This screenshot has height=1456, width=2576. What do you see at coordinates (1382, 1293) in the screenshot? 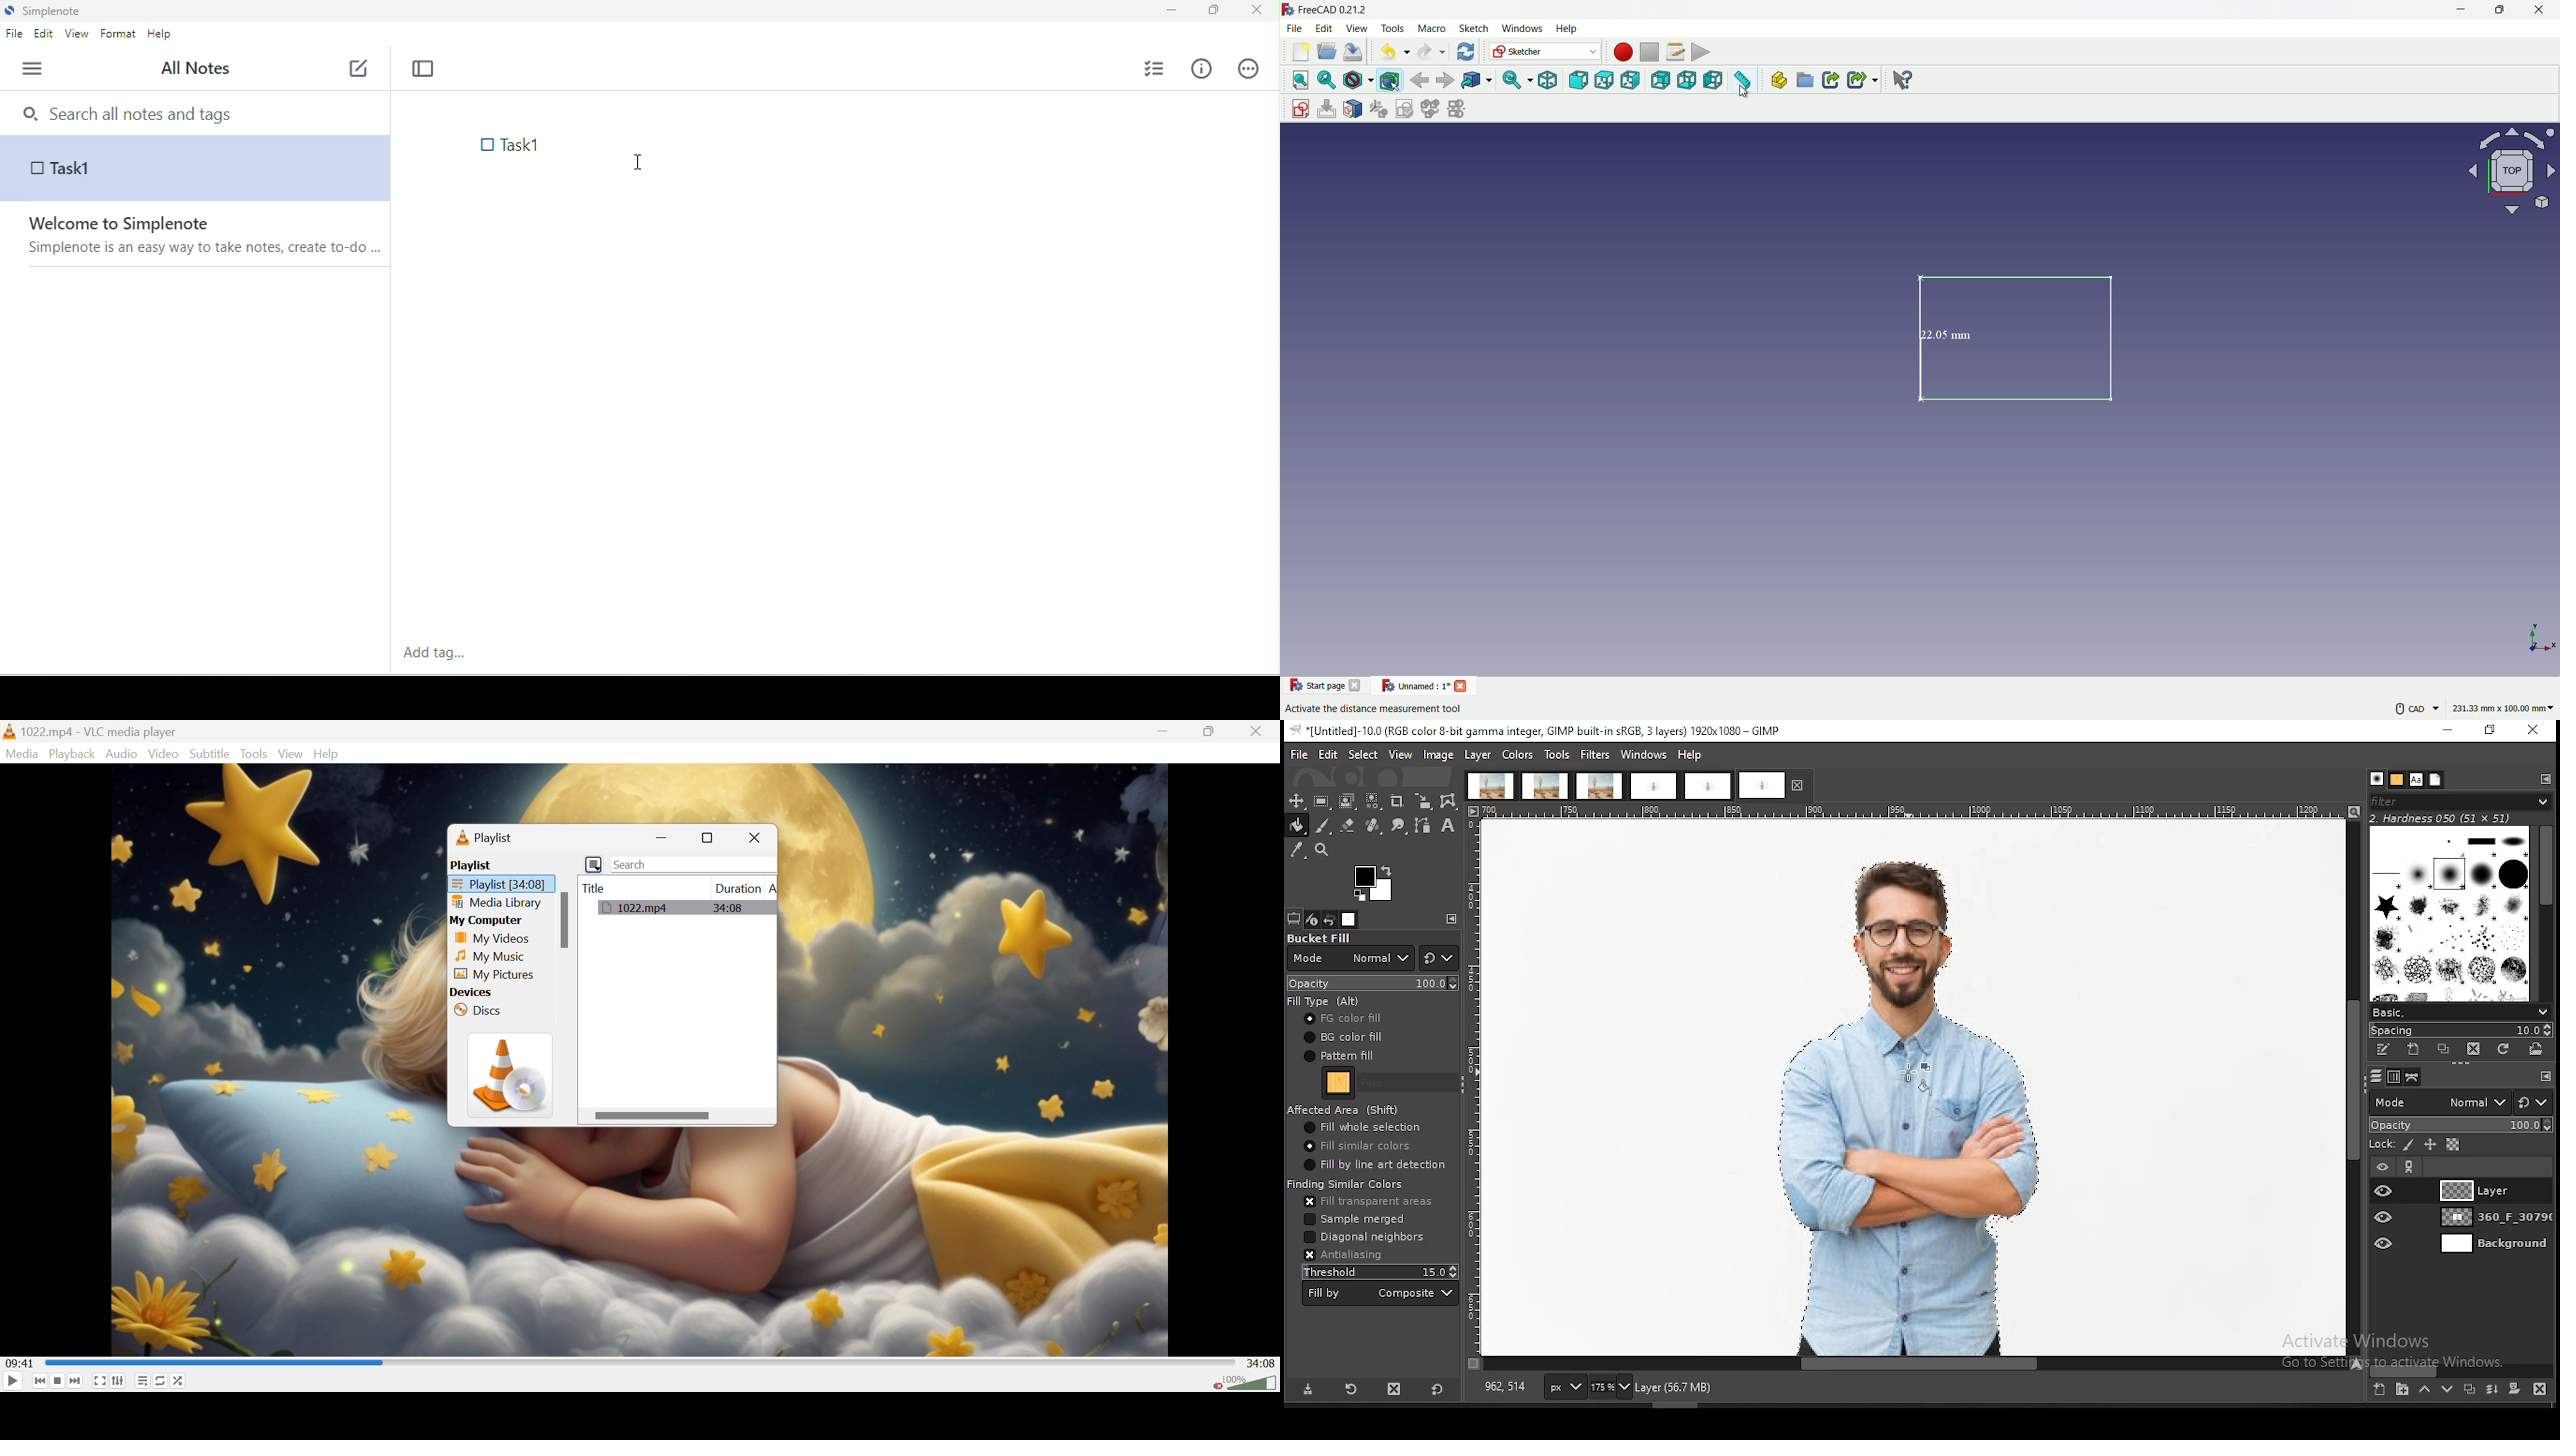
I see `fill by` at bounding box center [1382, 1293].